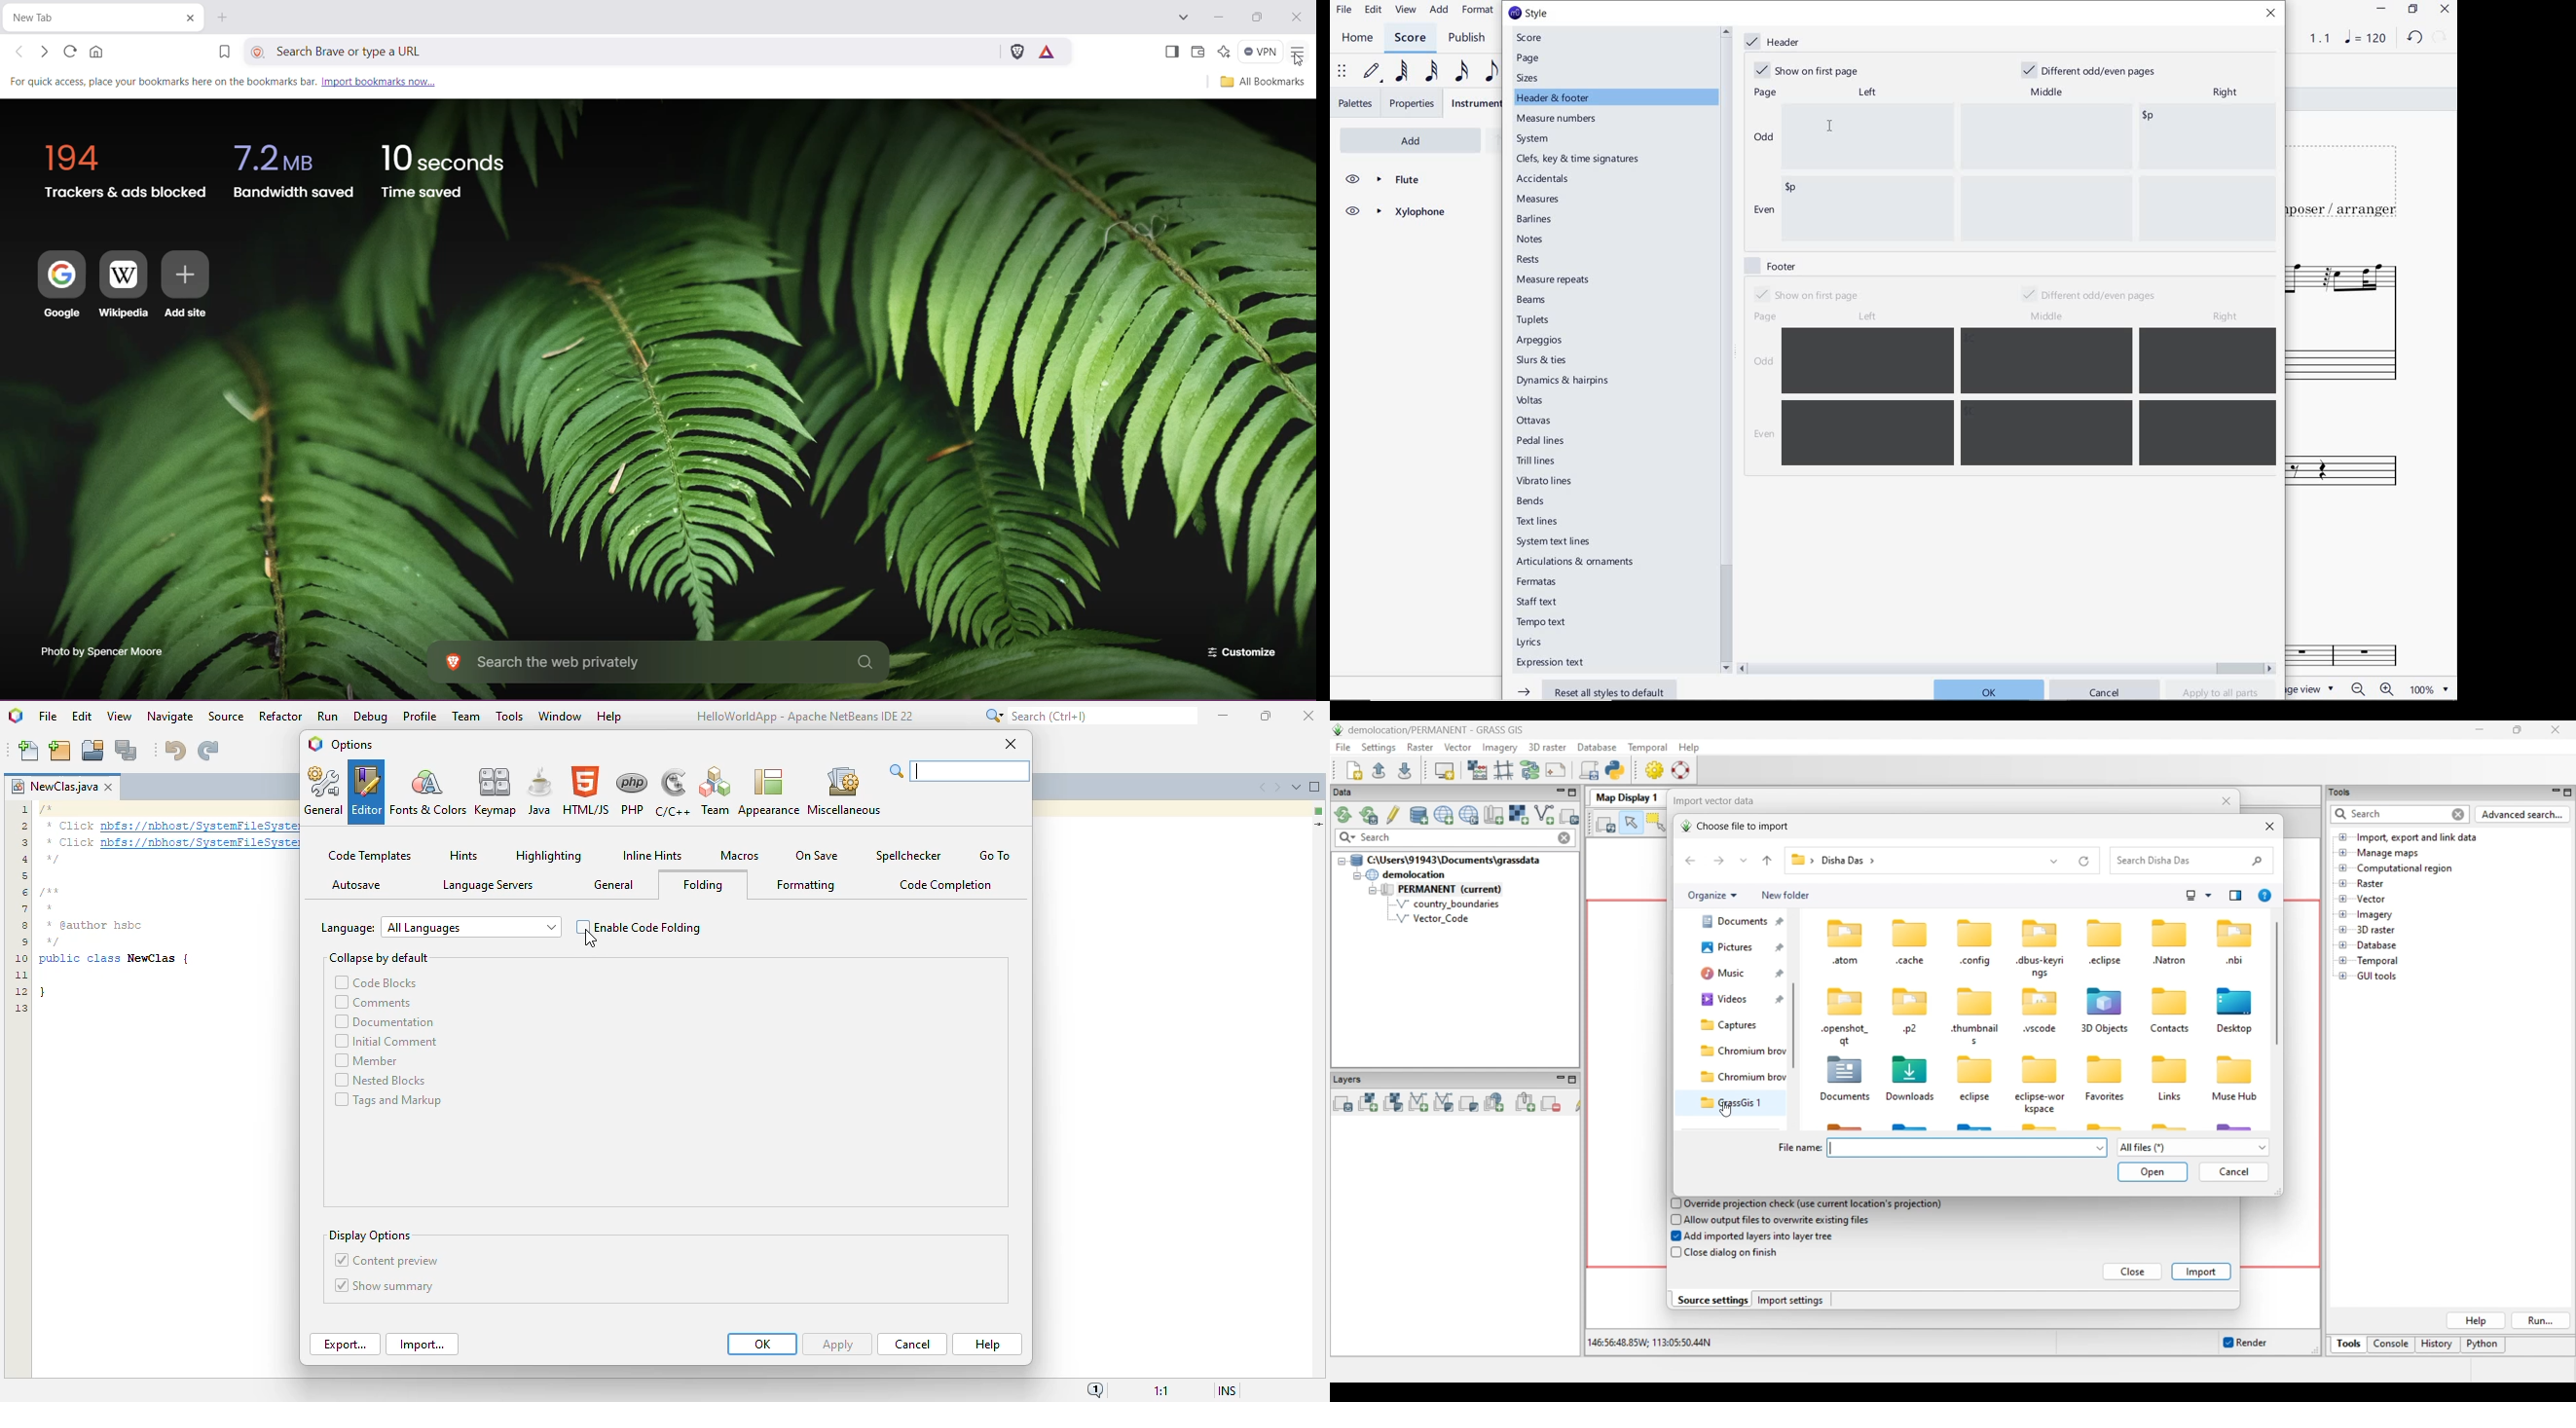  Describe the element at coordinates (1552, 663) in the screenshot. I see `expression text` at that location.